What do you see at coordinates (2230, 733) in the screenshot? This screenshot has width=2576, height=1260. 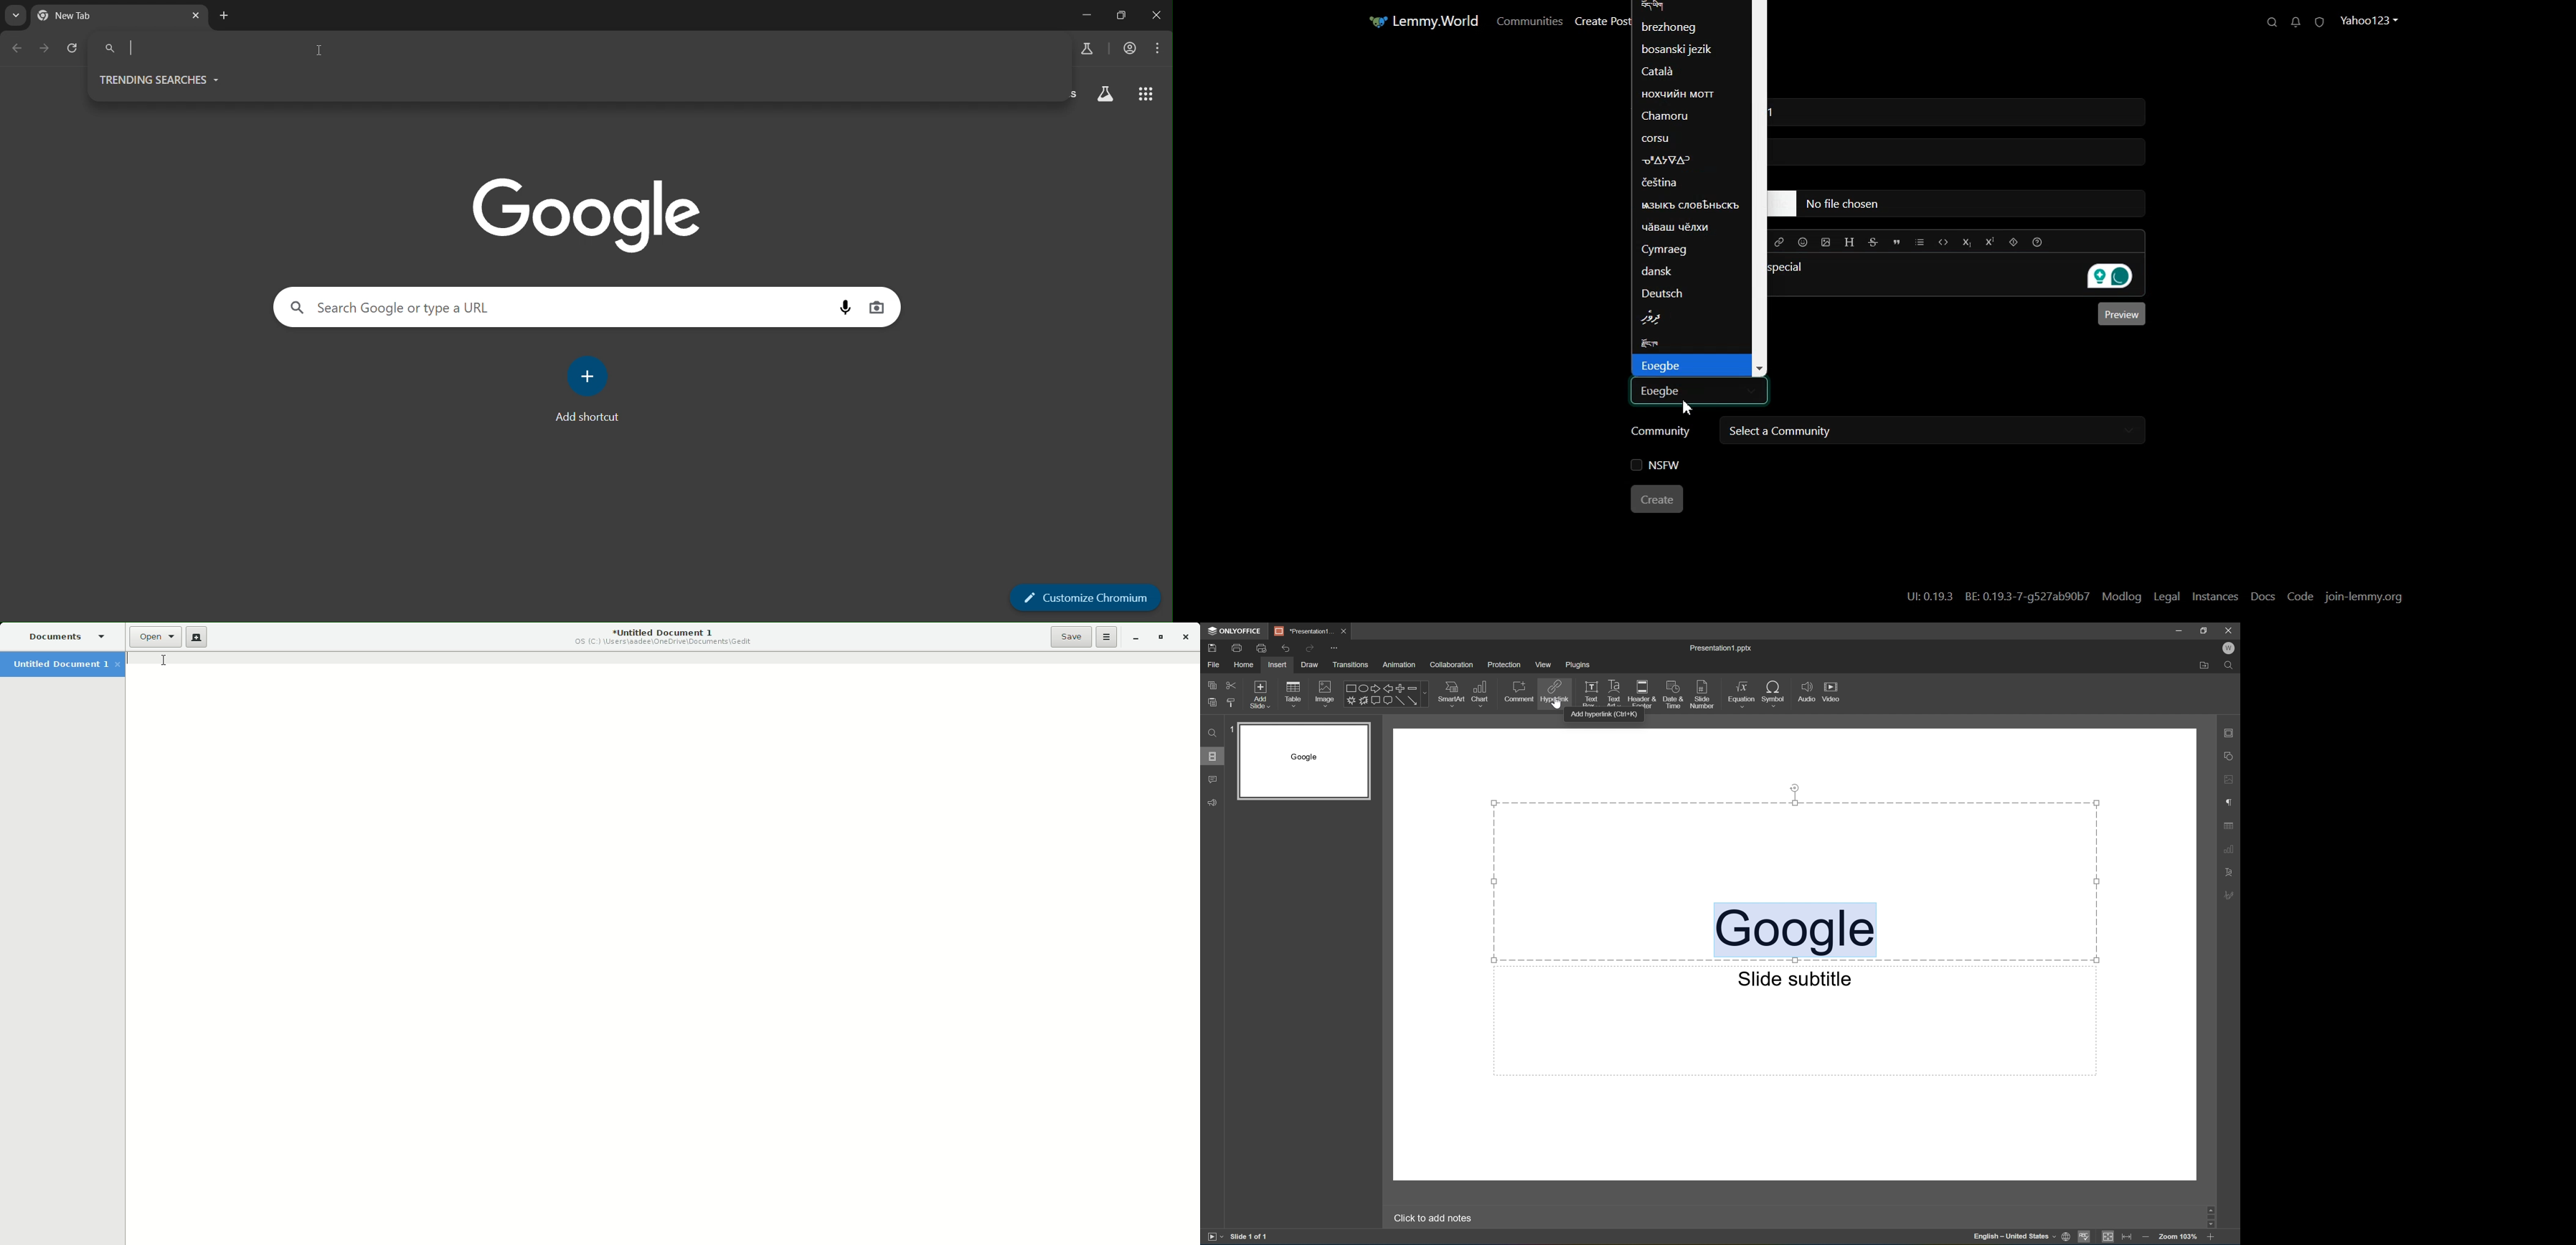 I see `Slide settings` at bounding box center [2230, 733].